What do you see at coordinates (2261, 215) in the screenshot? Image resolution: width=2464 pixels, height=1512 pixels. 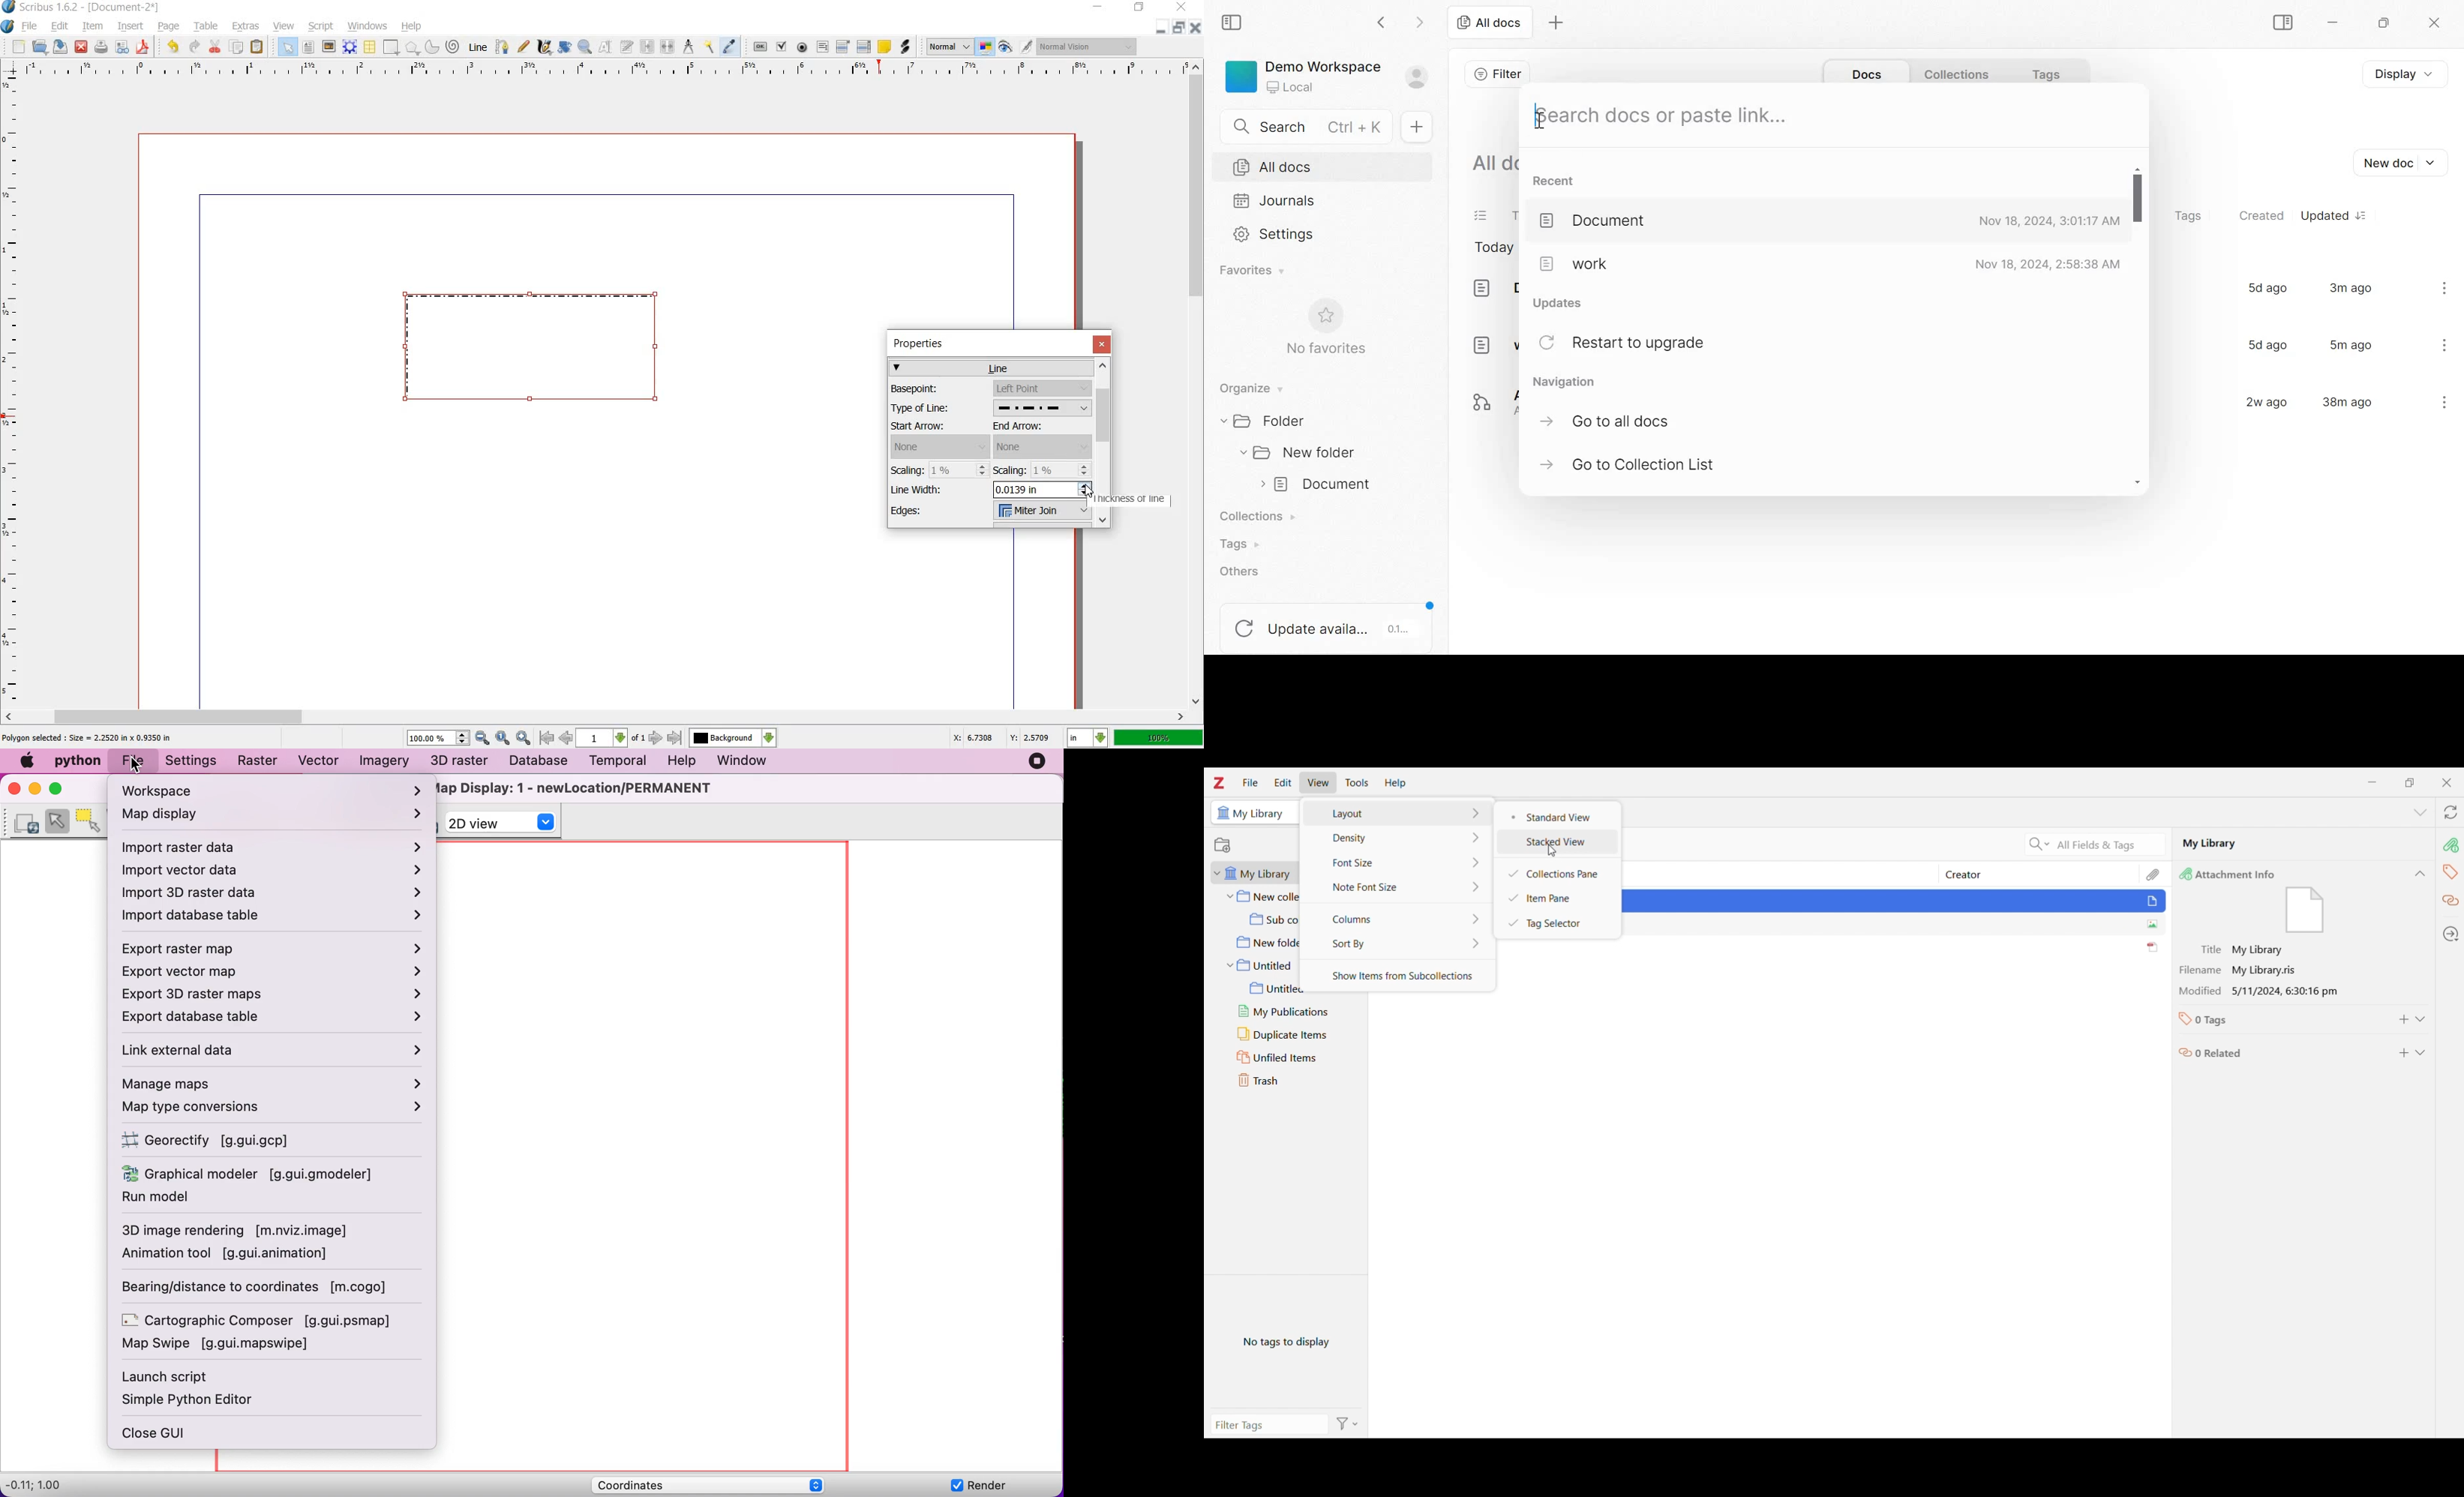 I see `Created` at bounding box center [2261, 215].